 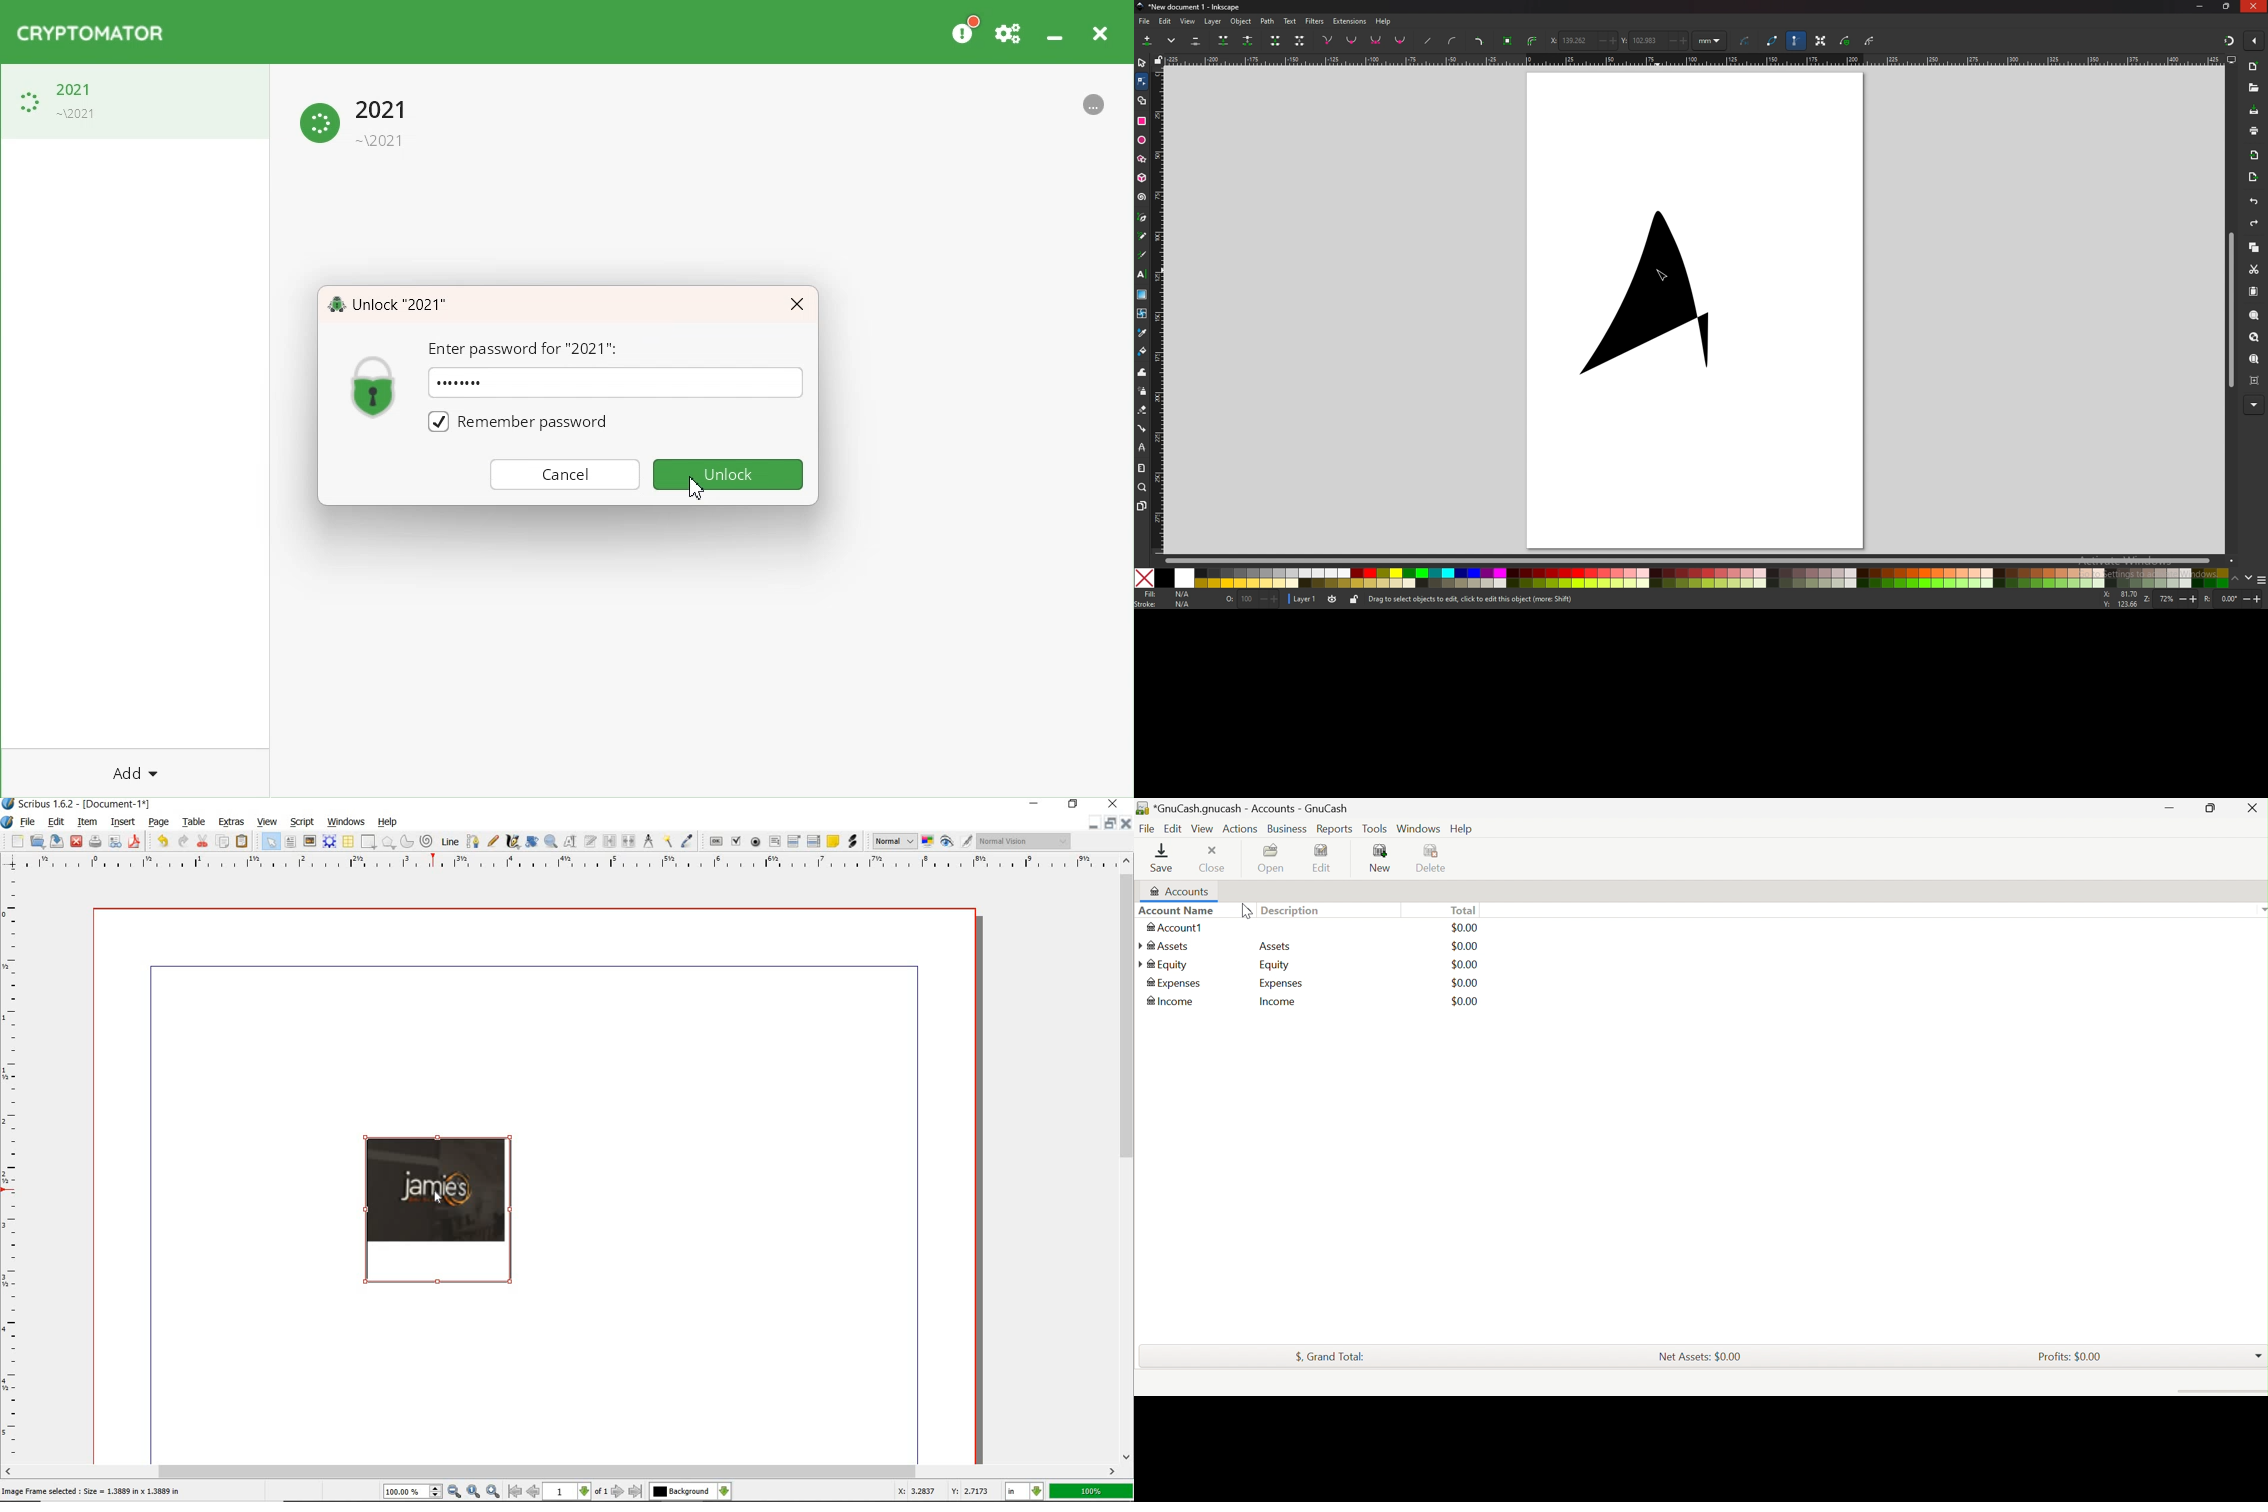 What do you see at coordinates (1534, 41) in the screenshot?
I see `stroke to path` at bounding box center [1534, 41].